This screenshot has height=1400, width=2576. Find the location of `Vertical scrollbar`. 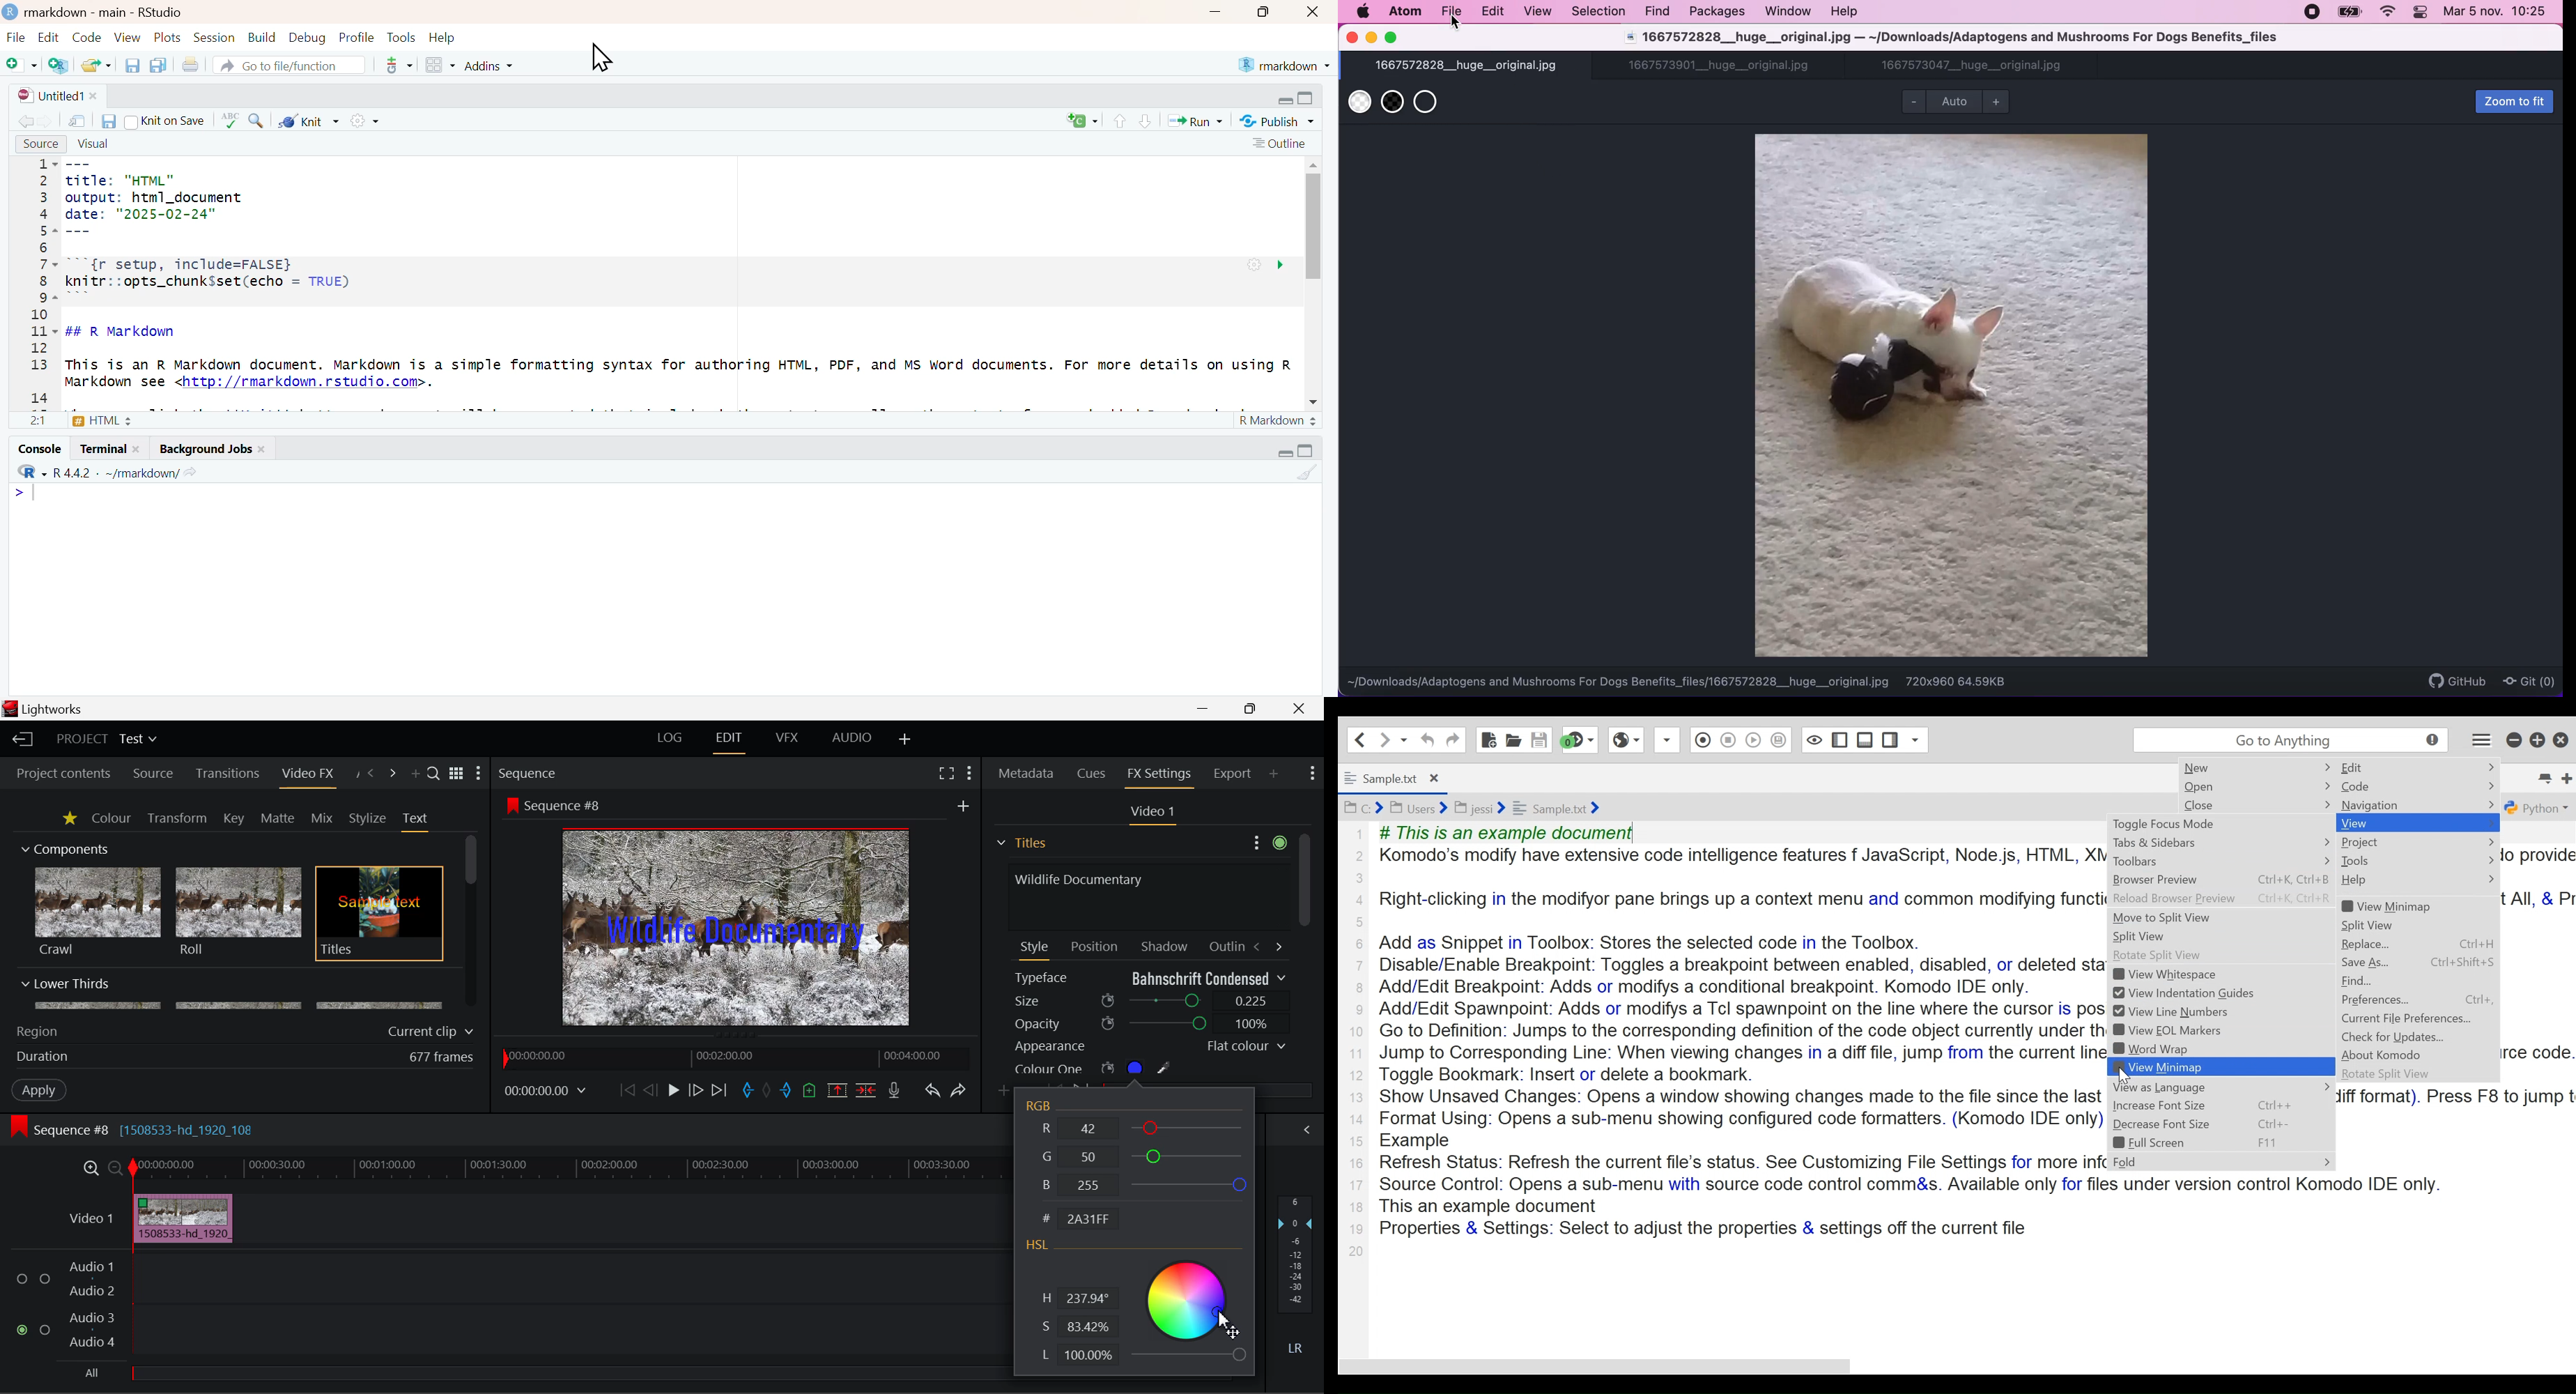

Vertical scrollbar is located at coordinates (1313, 221).